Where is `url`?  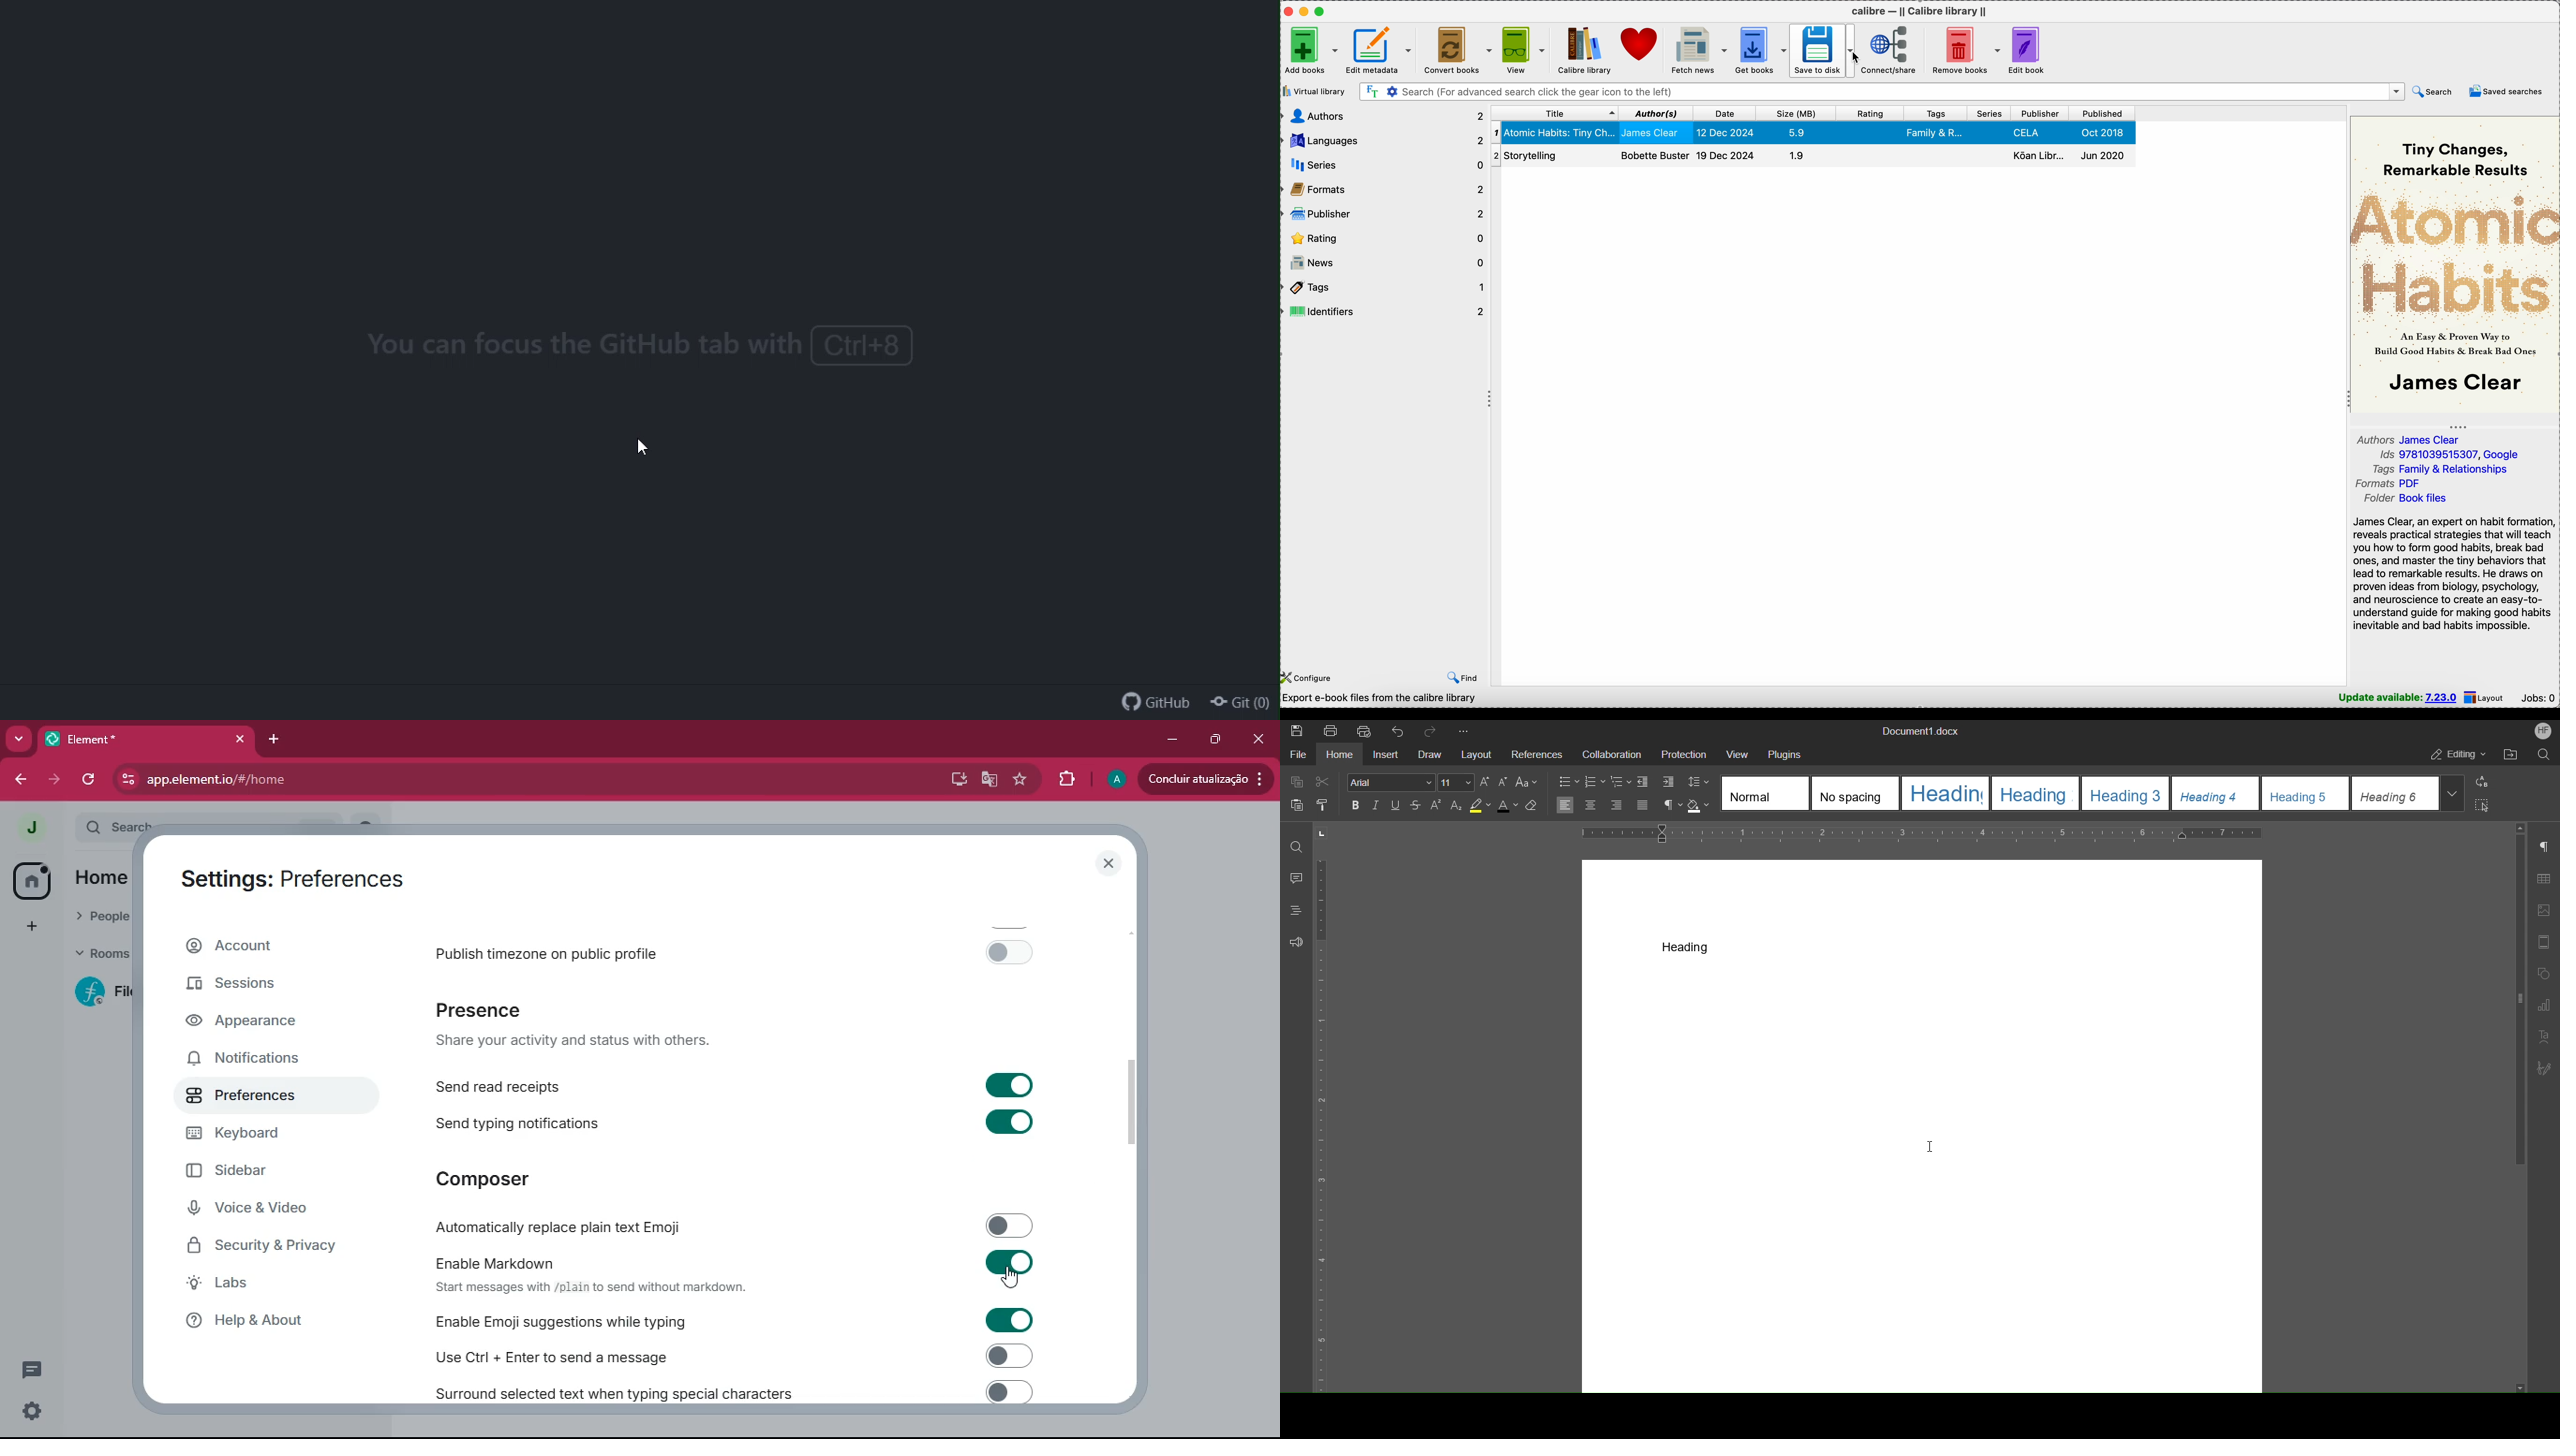
url is located at coordinates (331, 780).